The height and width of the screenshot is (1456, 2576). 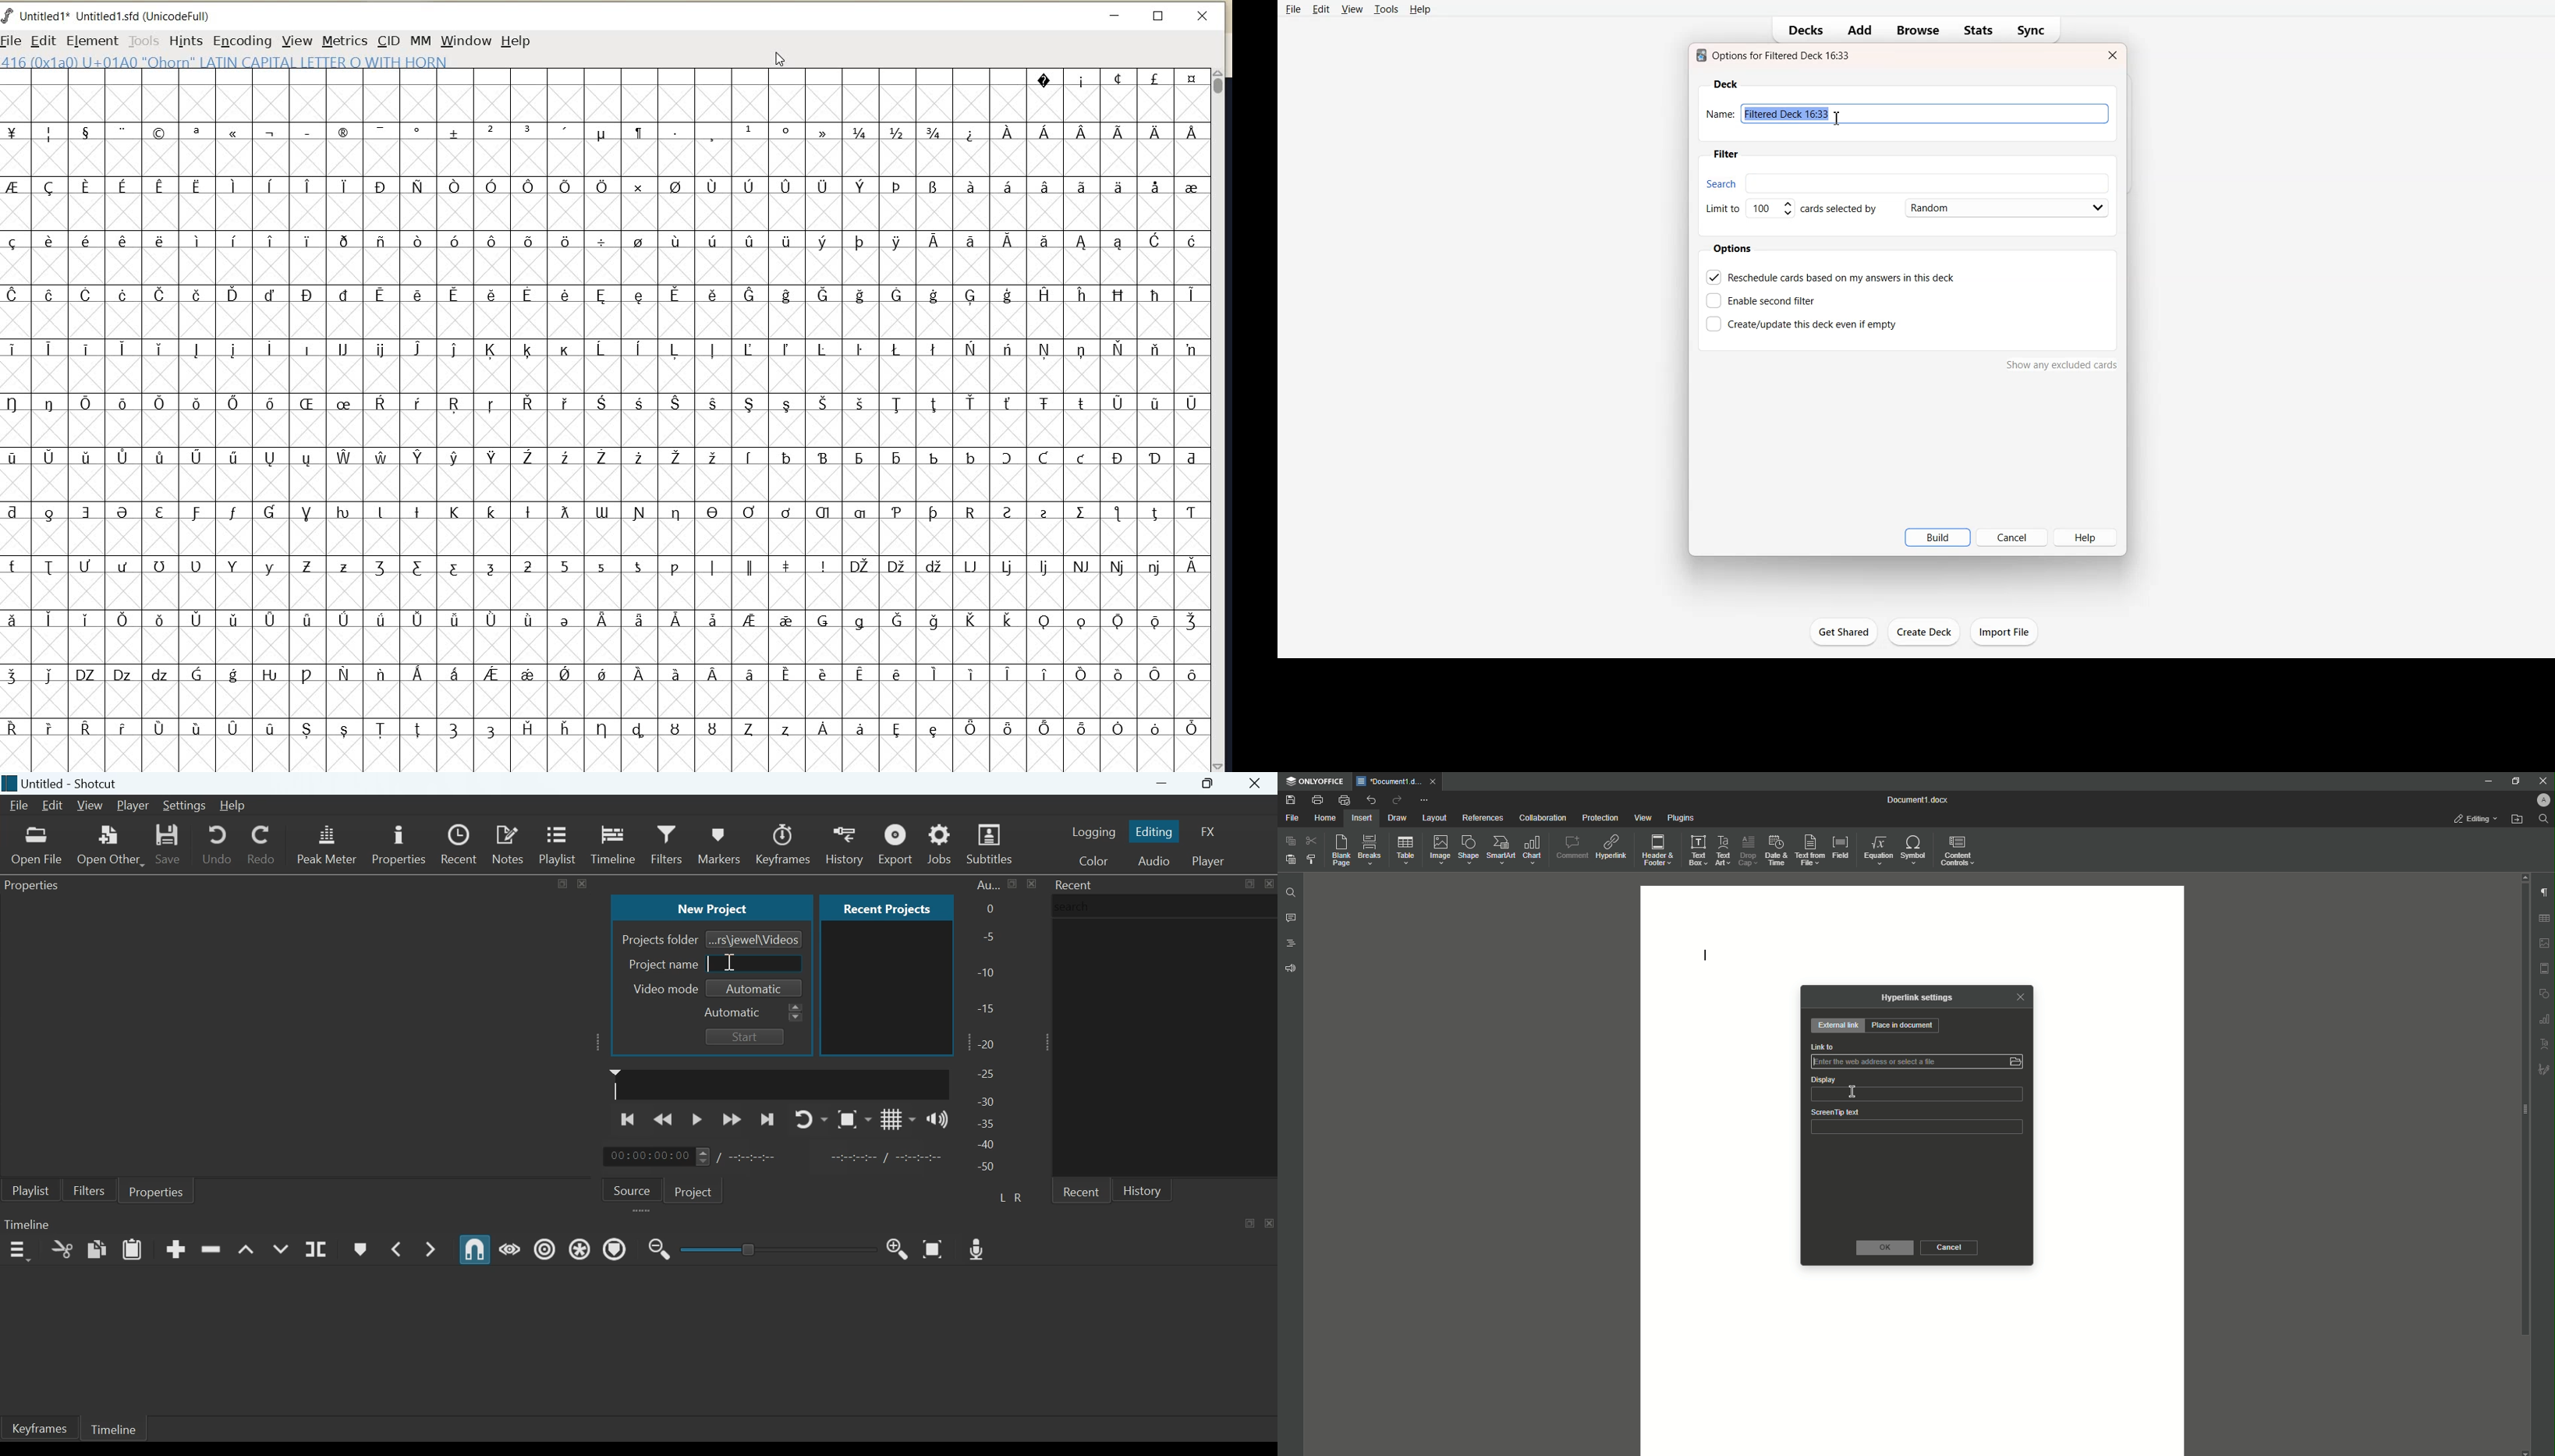 I want to click on close, so click(x=582, y=883).